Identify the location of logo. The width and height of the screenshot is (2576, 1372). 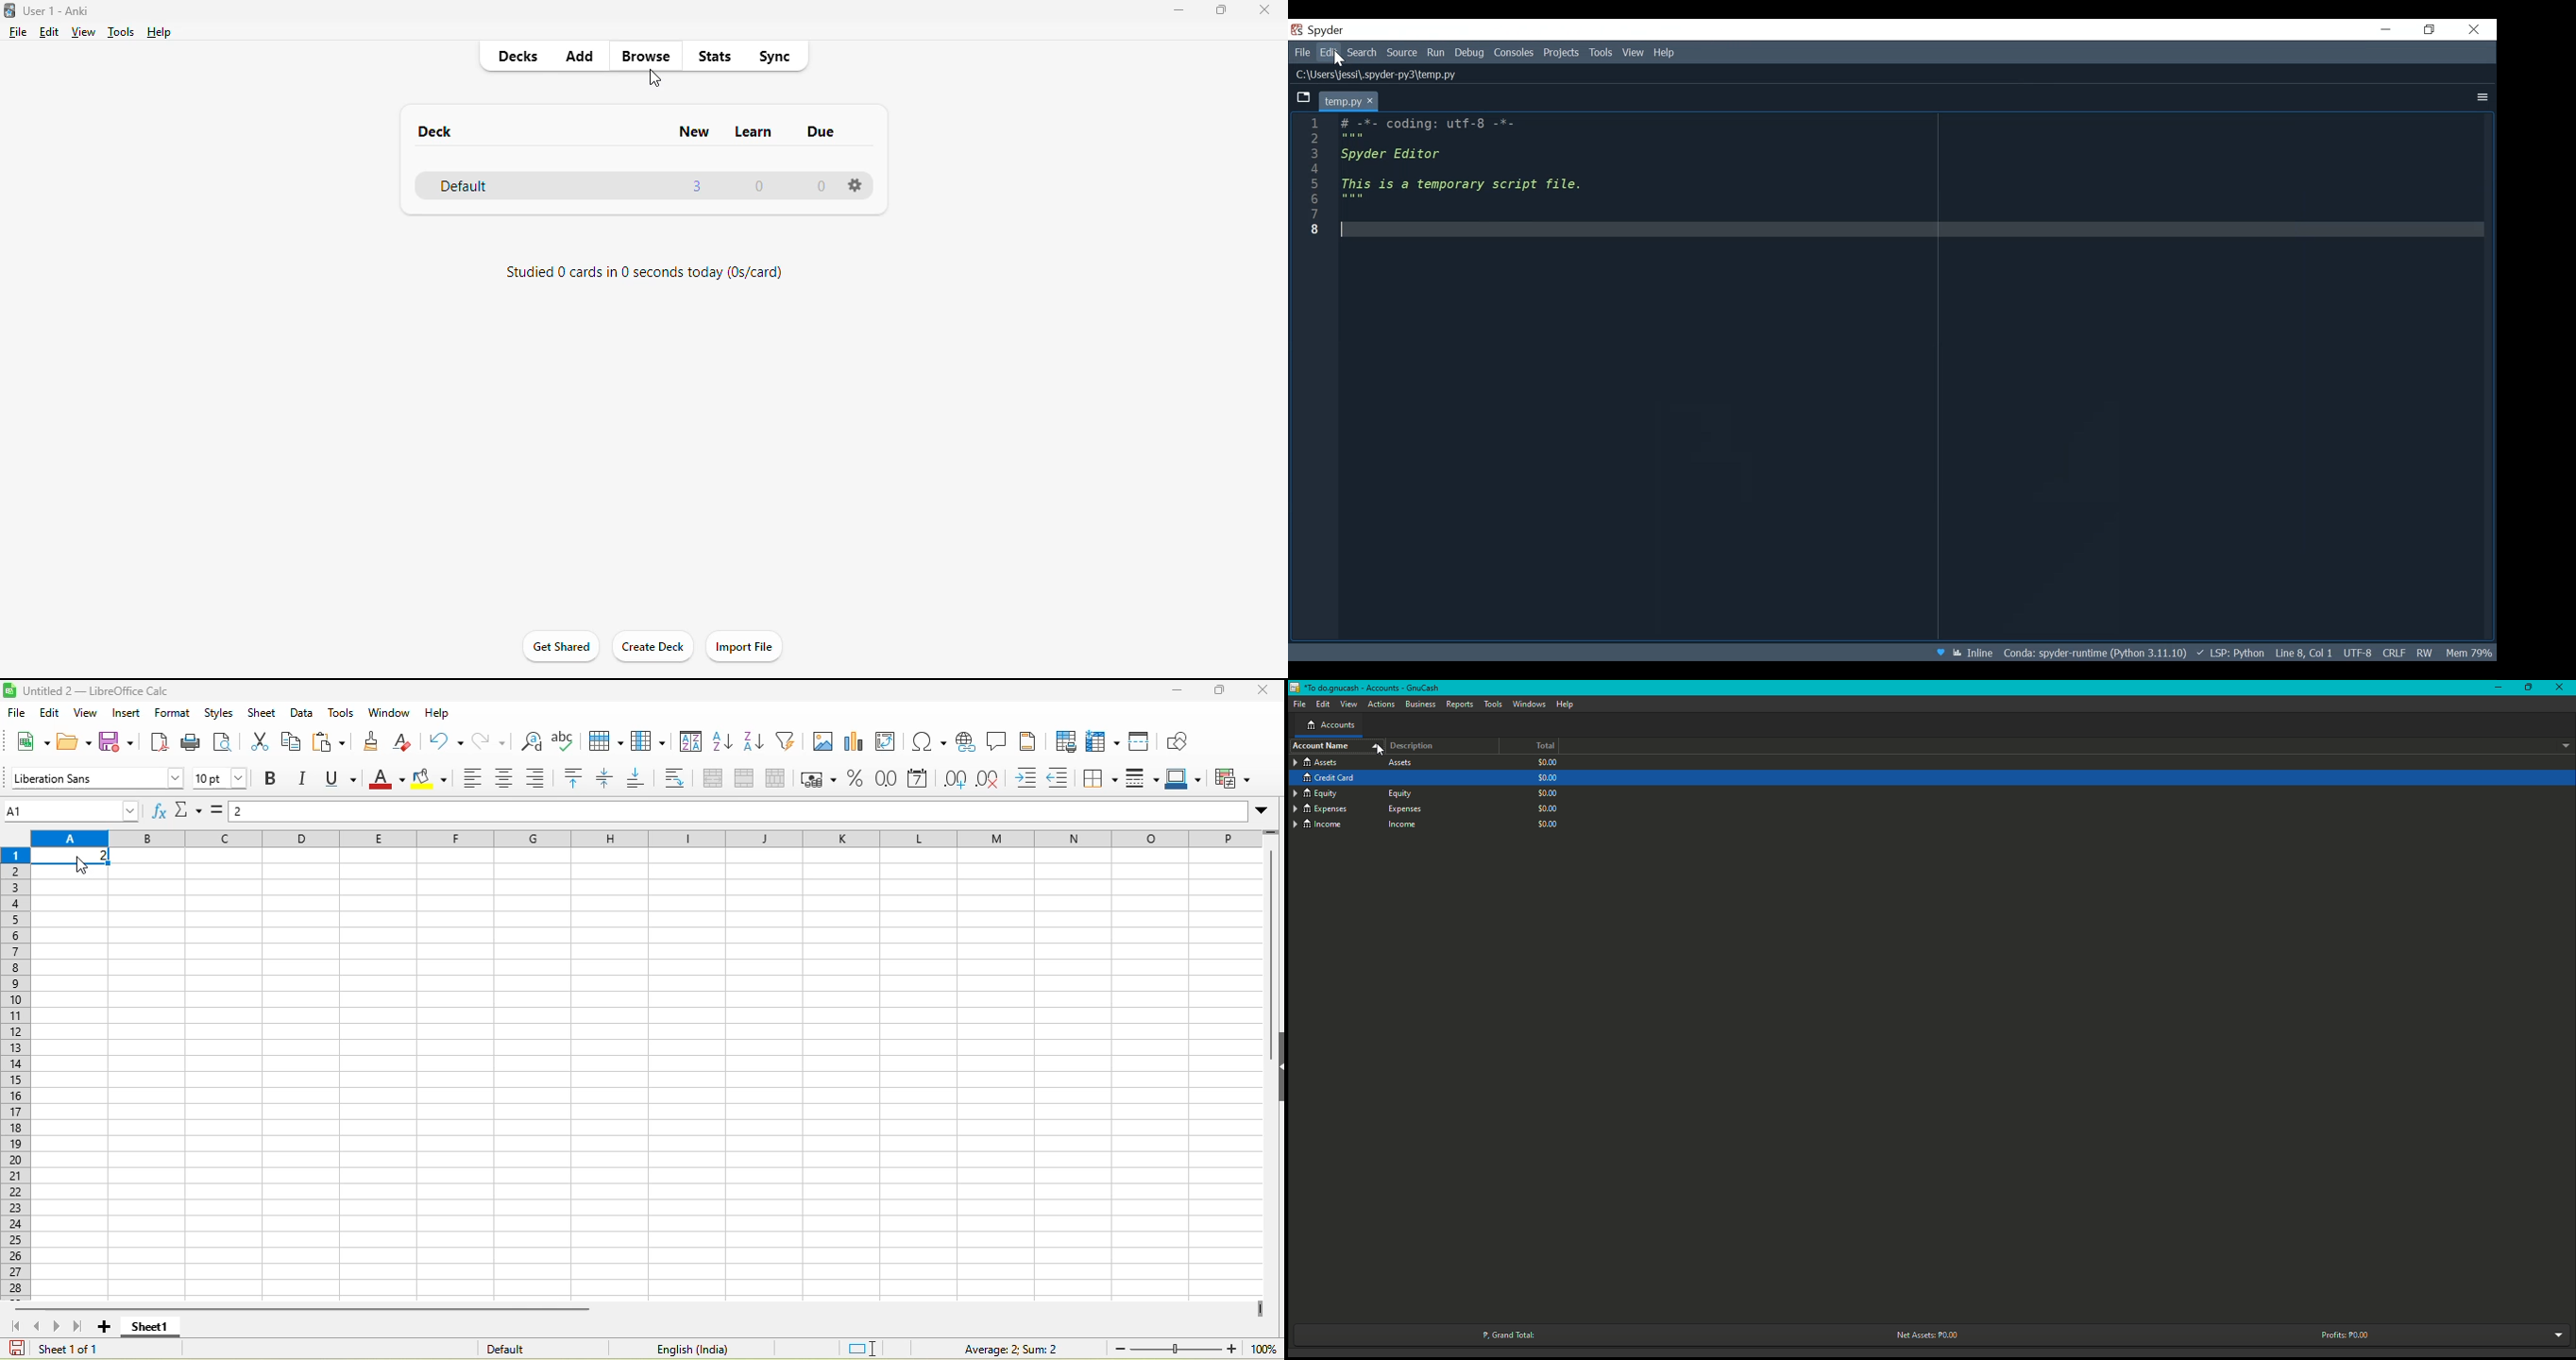
(9, 10).